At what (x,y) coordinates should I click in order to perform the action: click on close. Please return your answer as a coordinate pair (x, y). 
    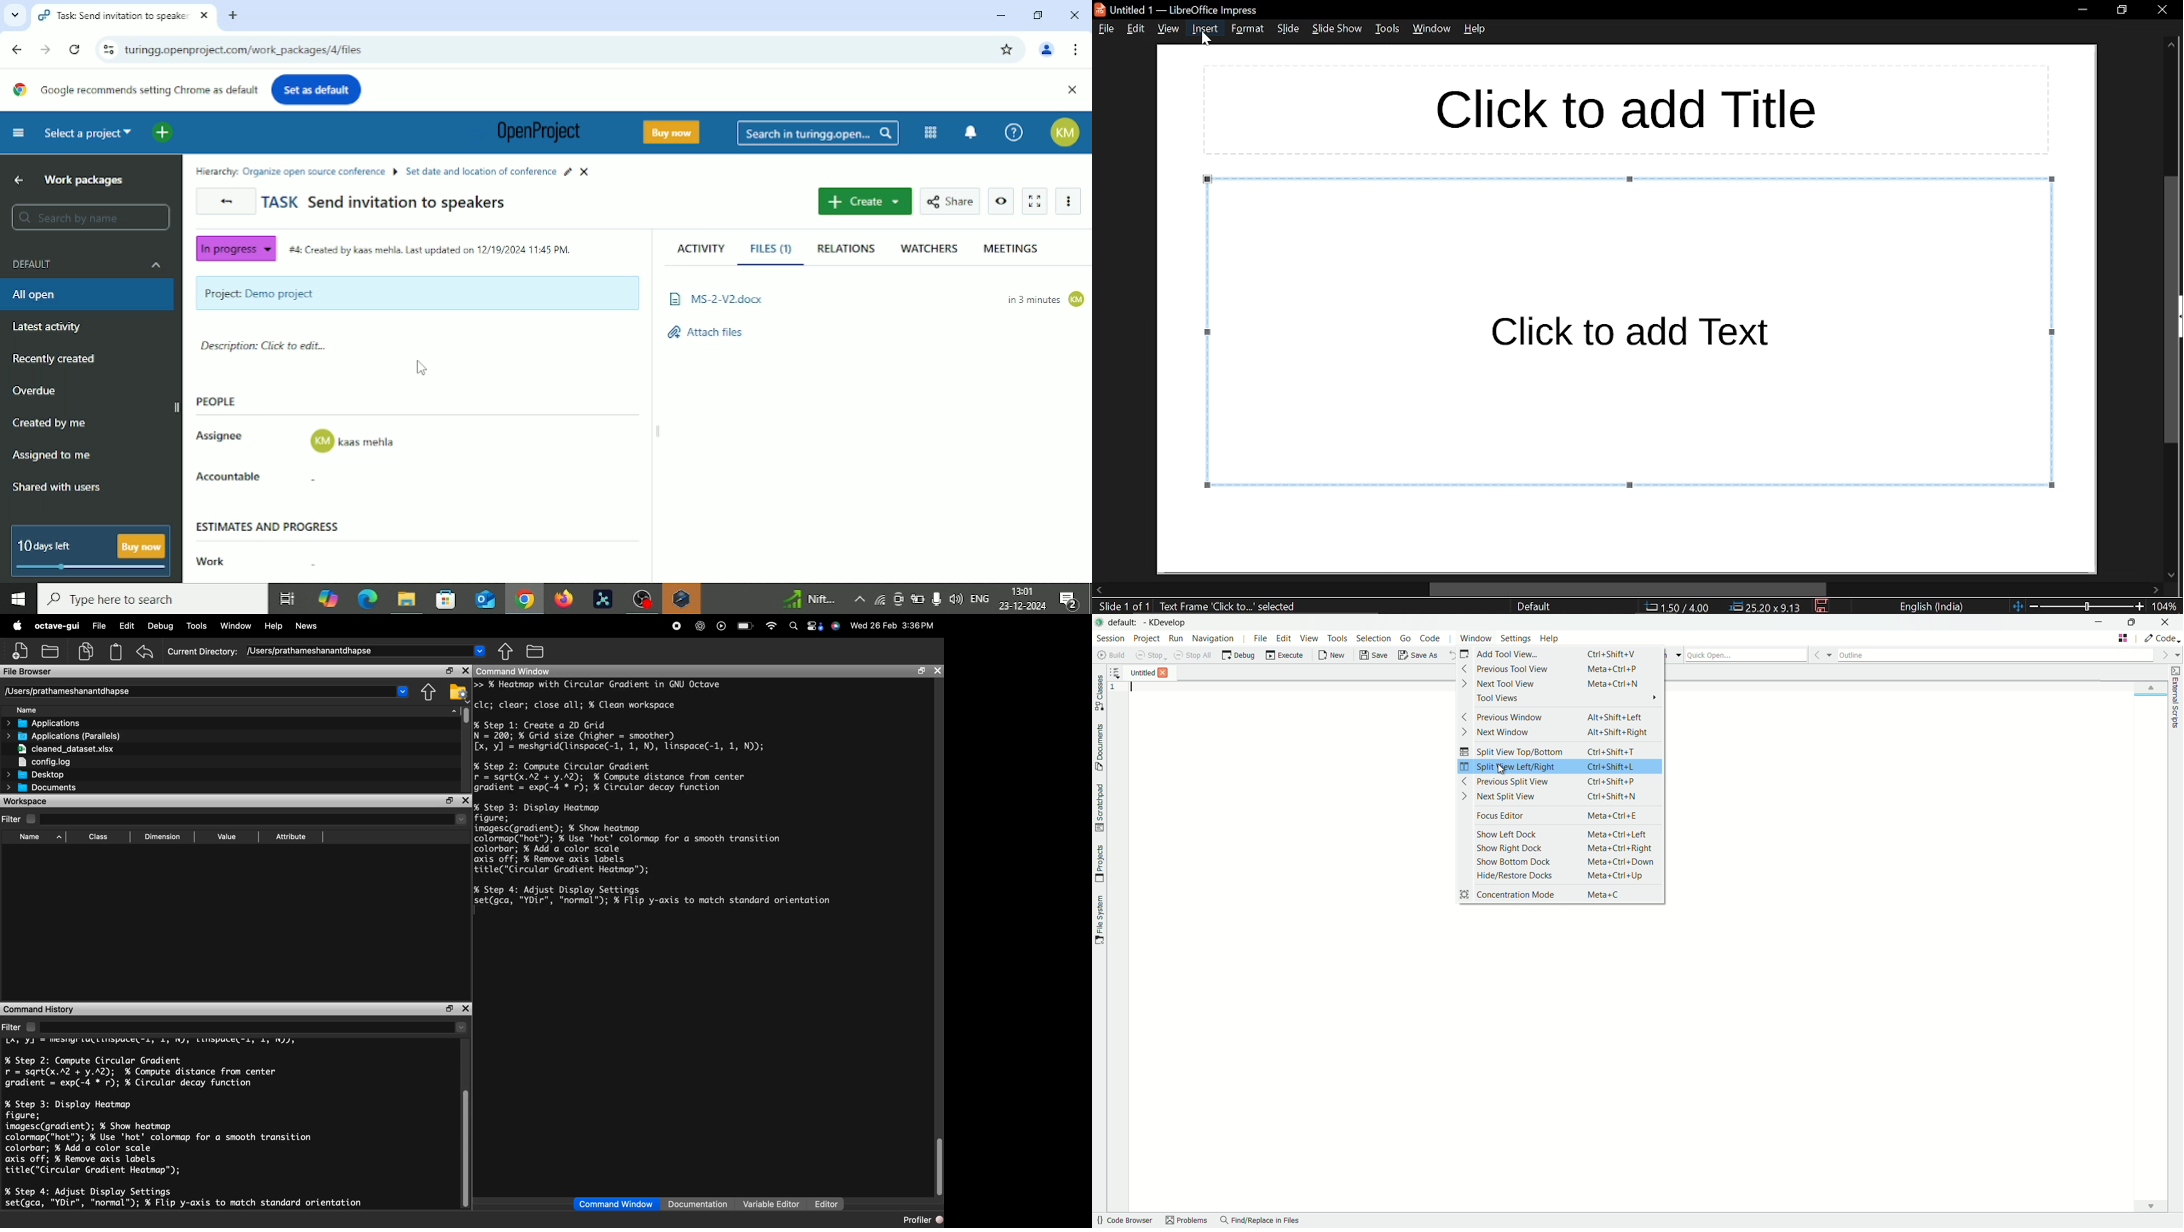
    Looking at the image, I should click on (466, 1008).